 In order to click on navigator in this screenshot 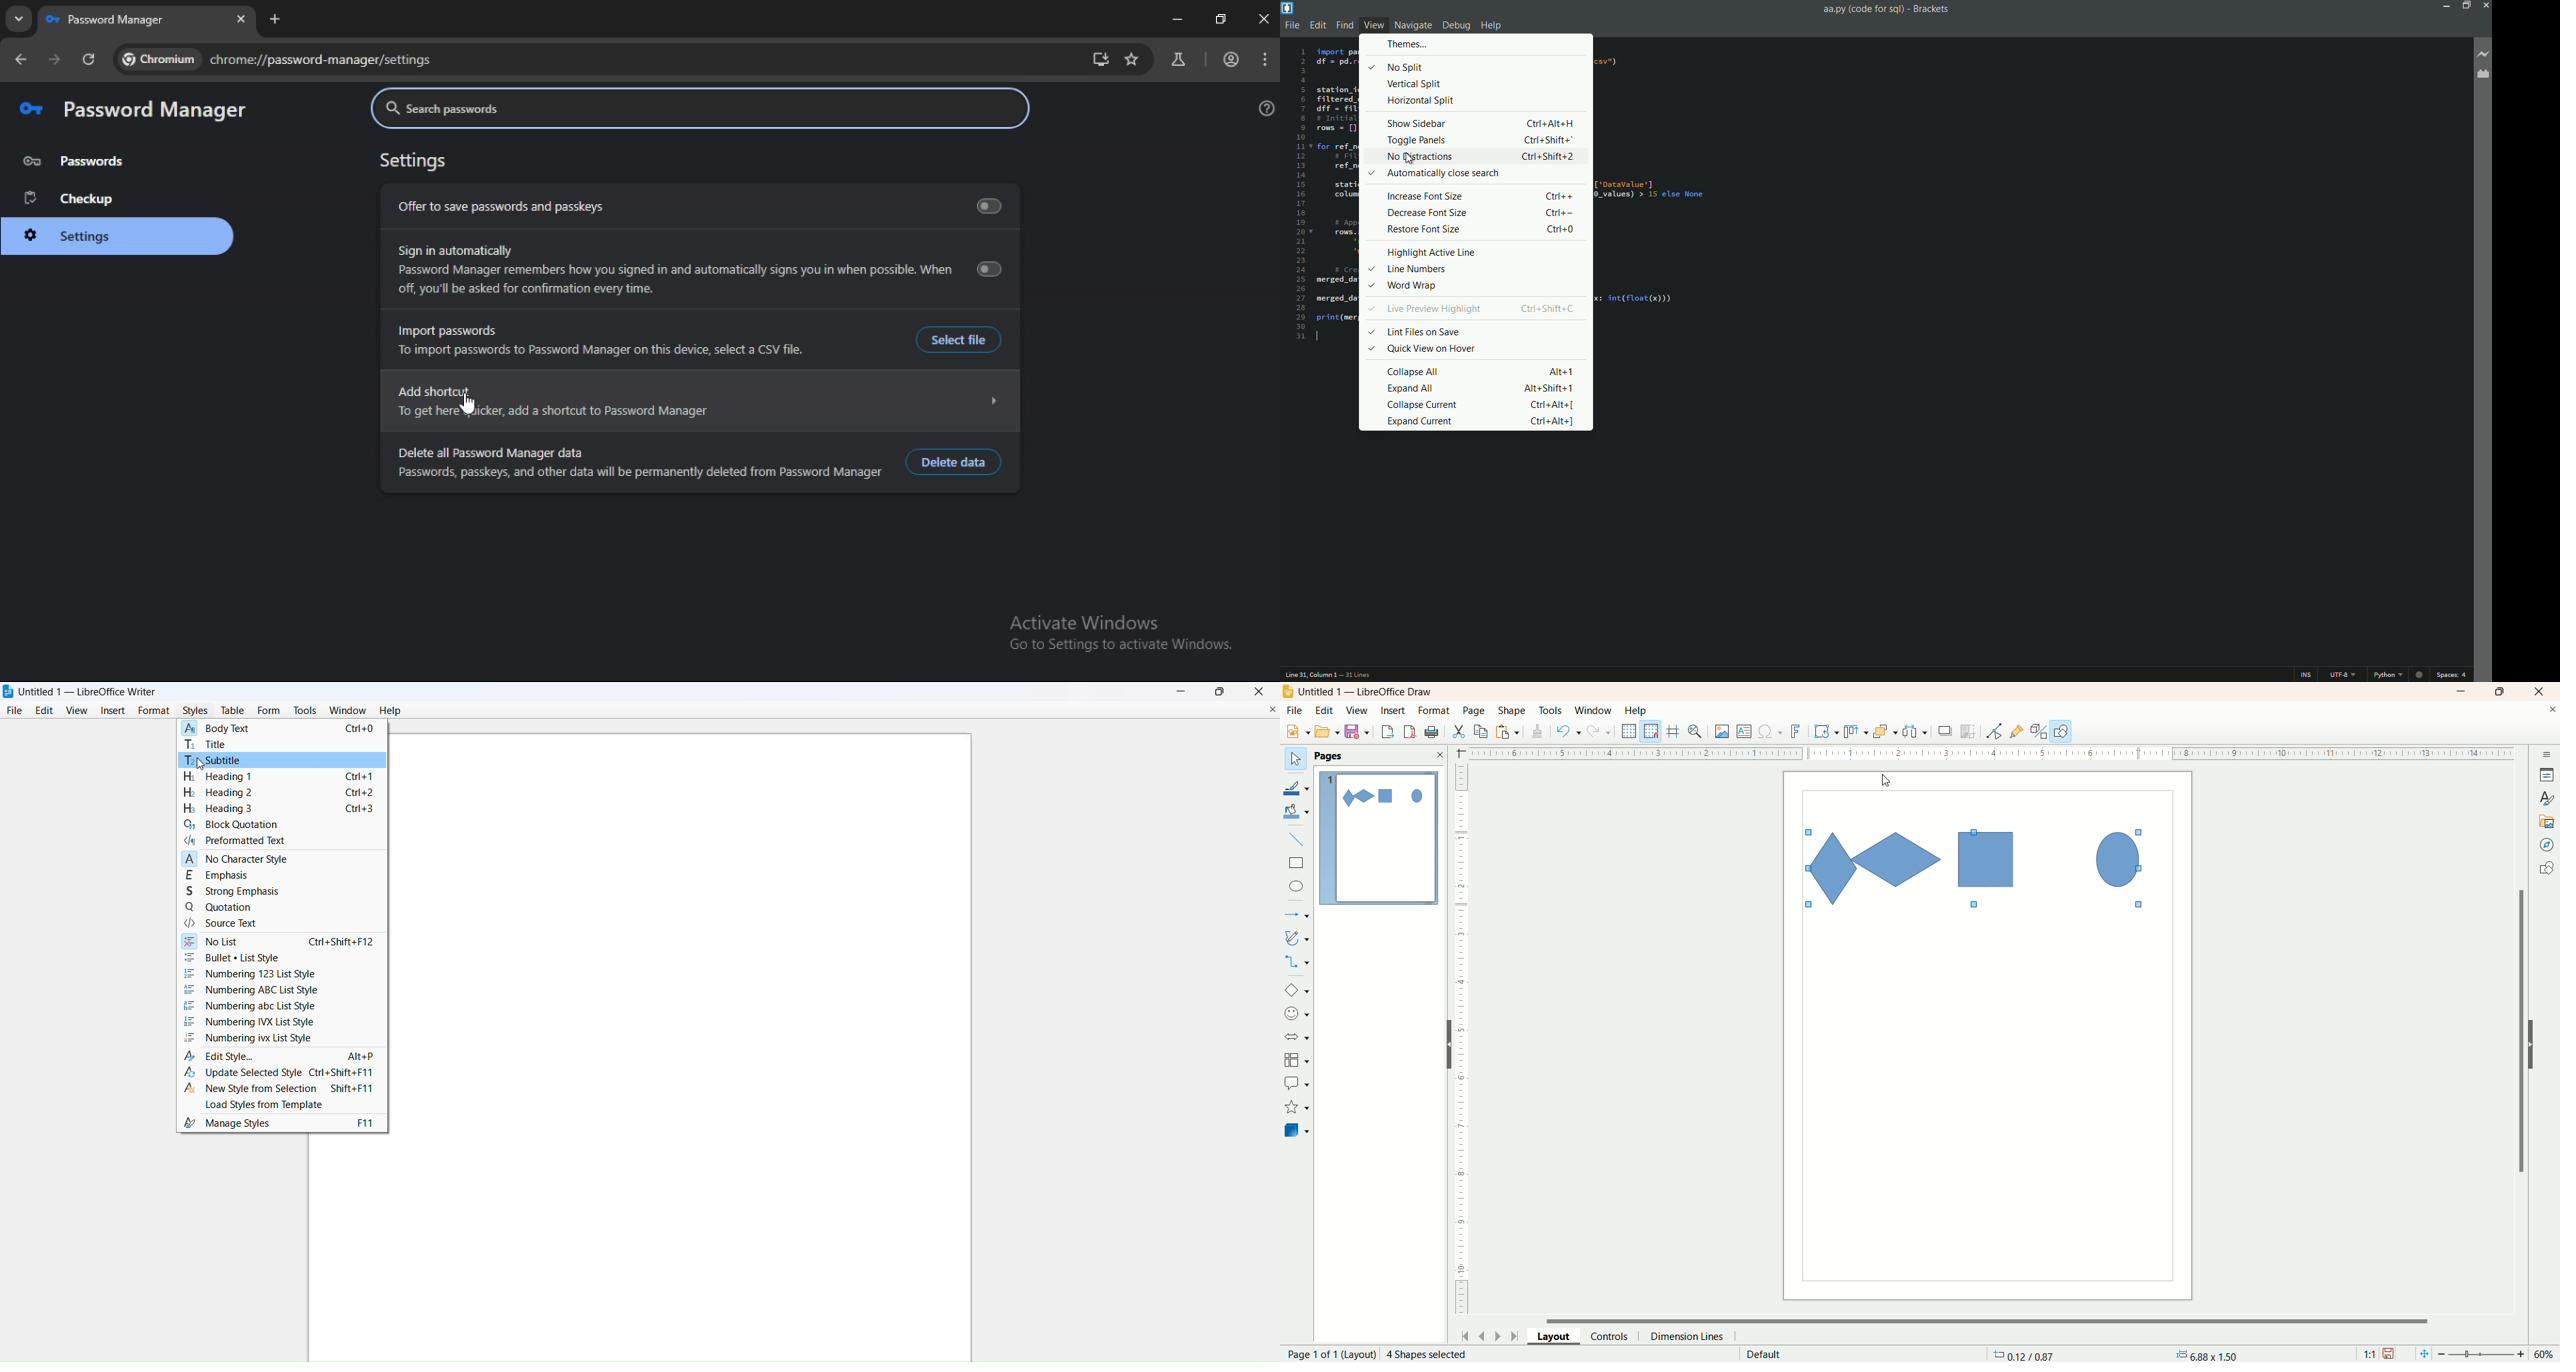, I will do `click(2547, 845)`.